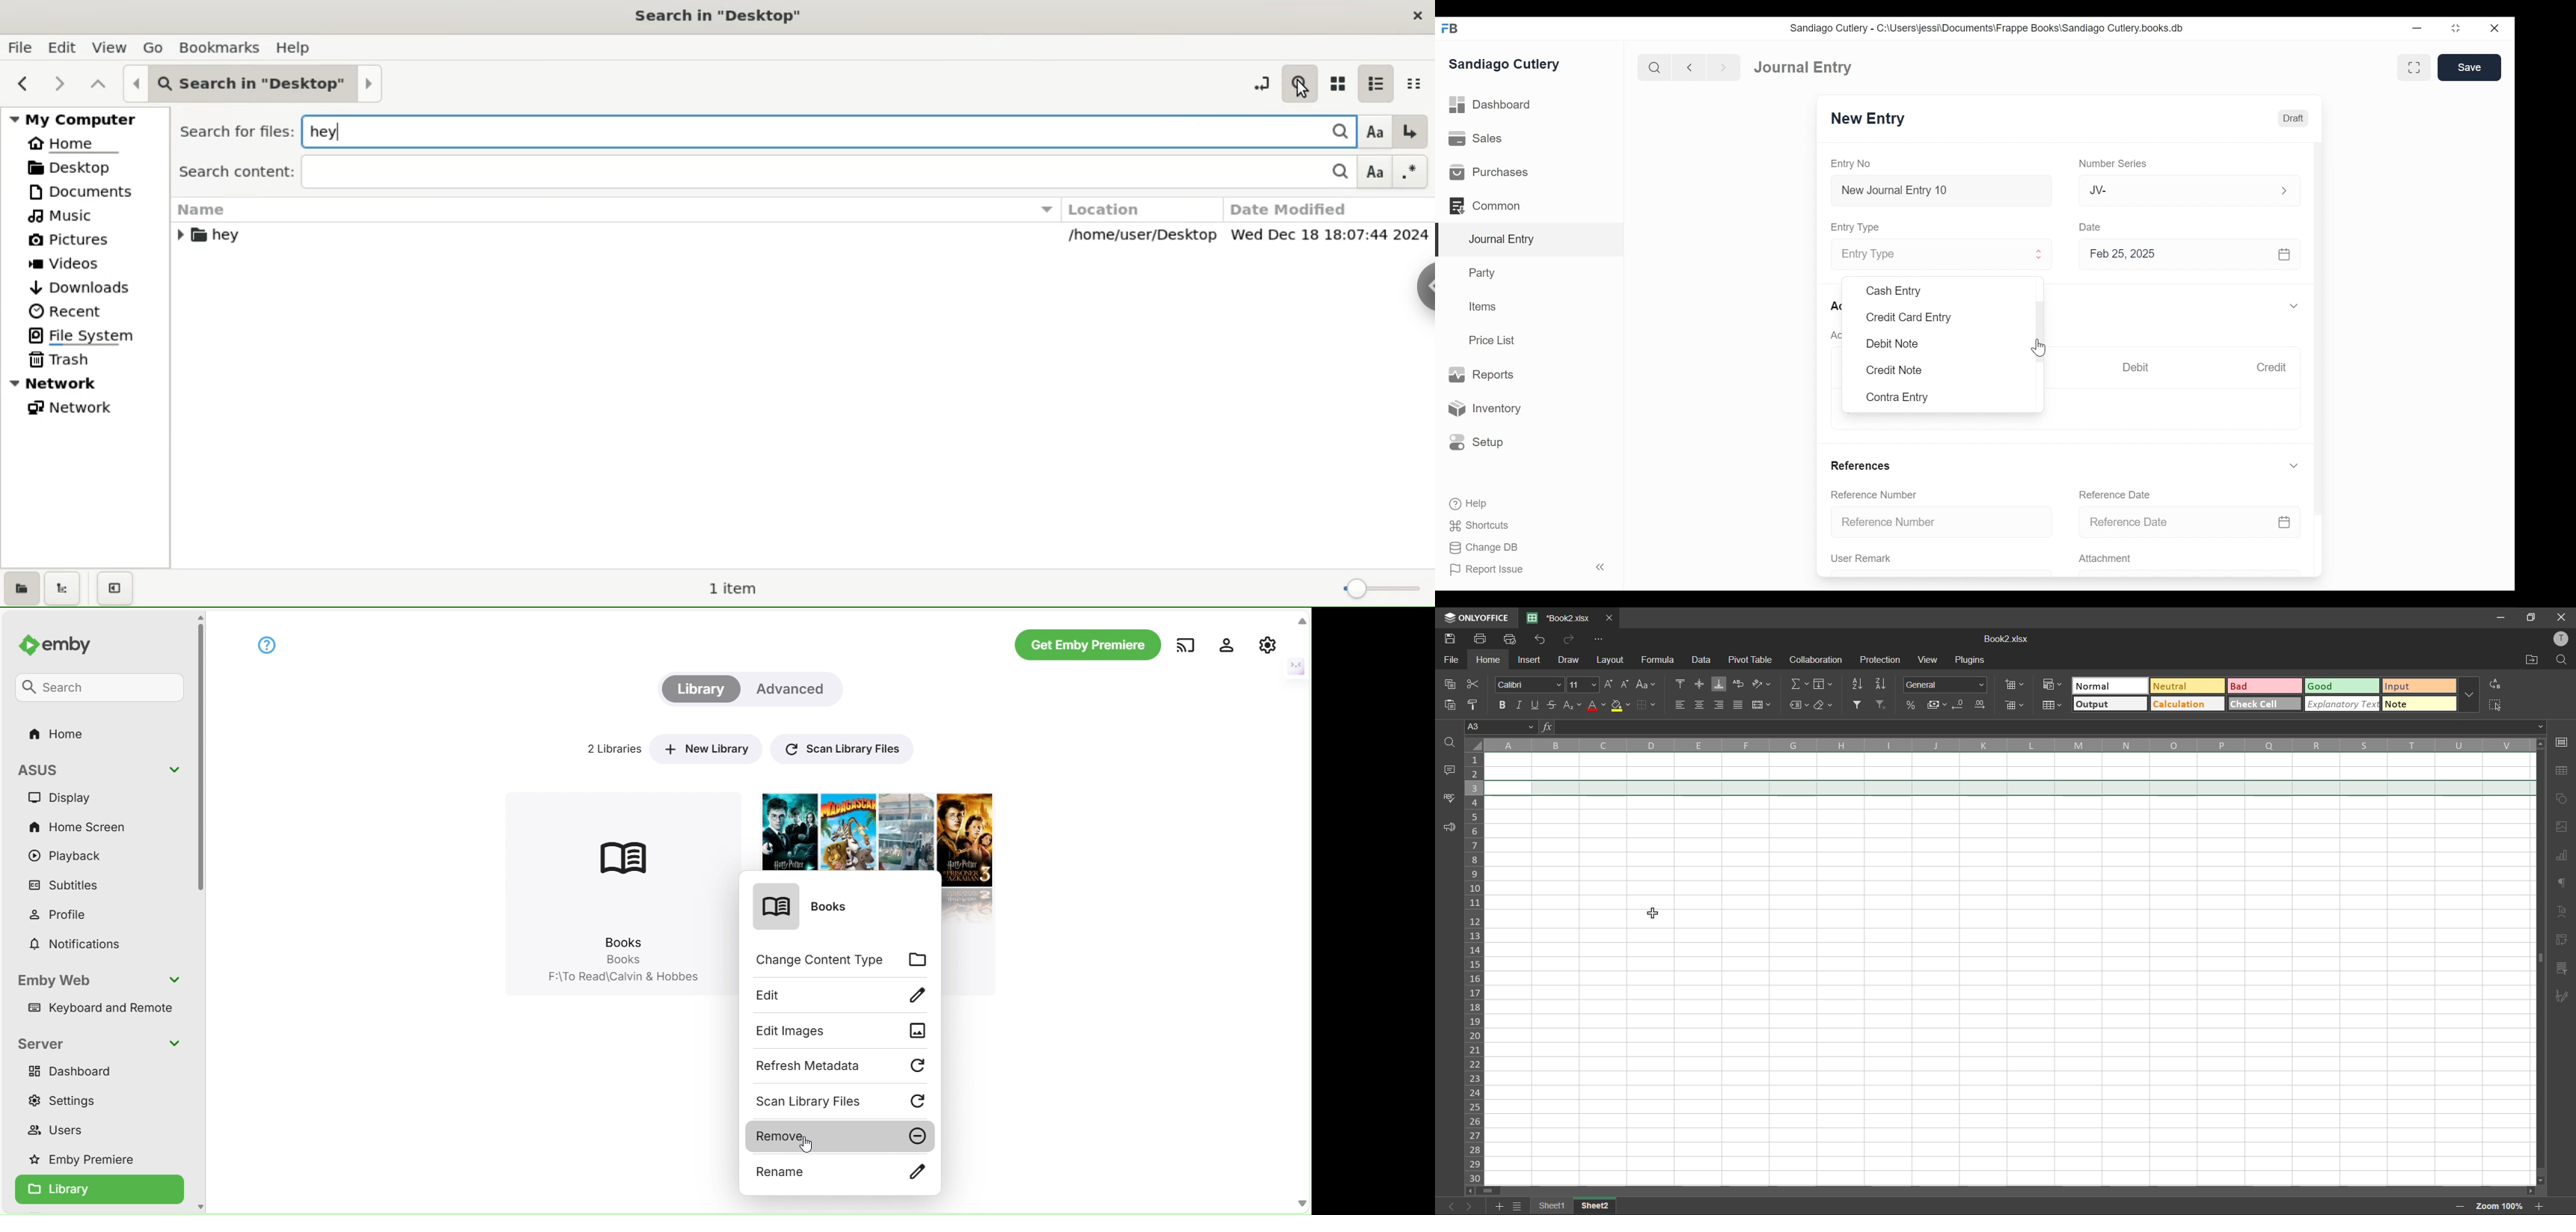 The height and width of the screenshot is (1232, 2576). Describe the element at coordinates (1981, 705) in the screenshot. I see `increase decimal` at that location.